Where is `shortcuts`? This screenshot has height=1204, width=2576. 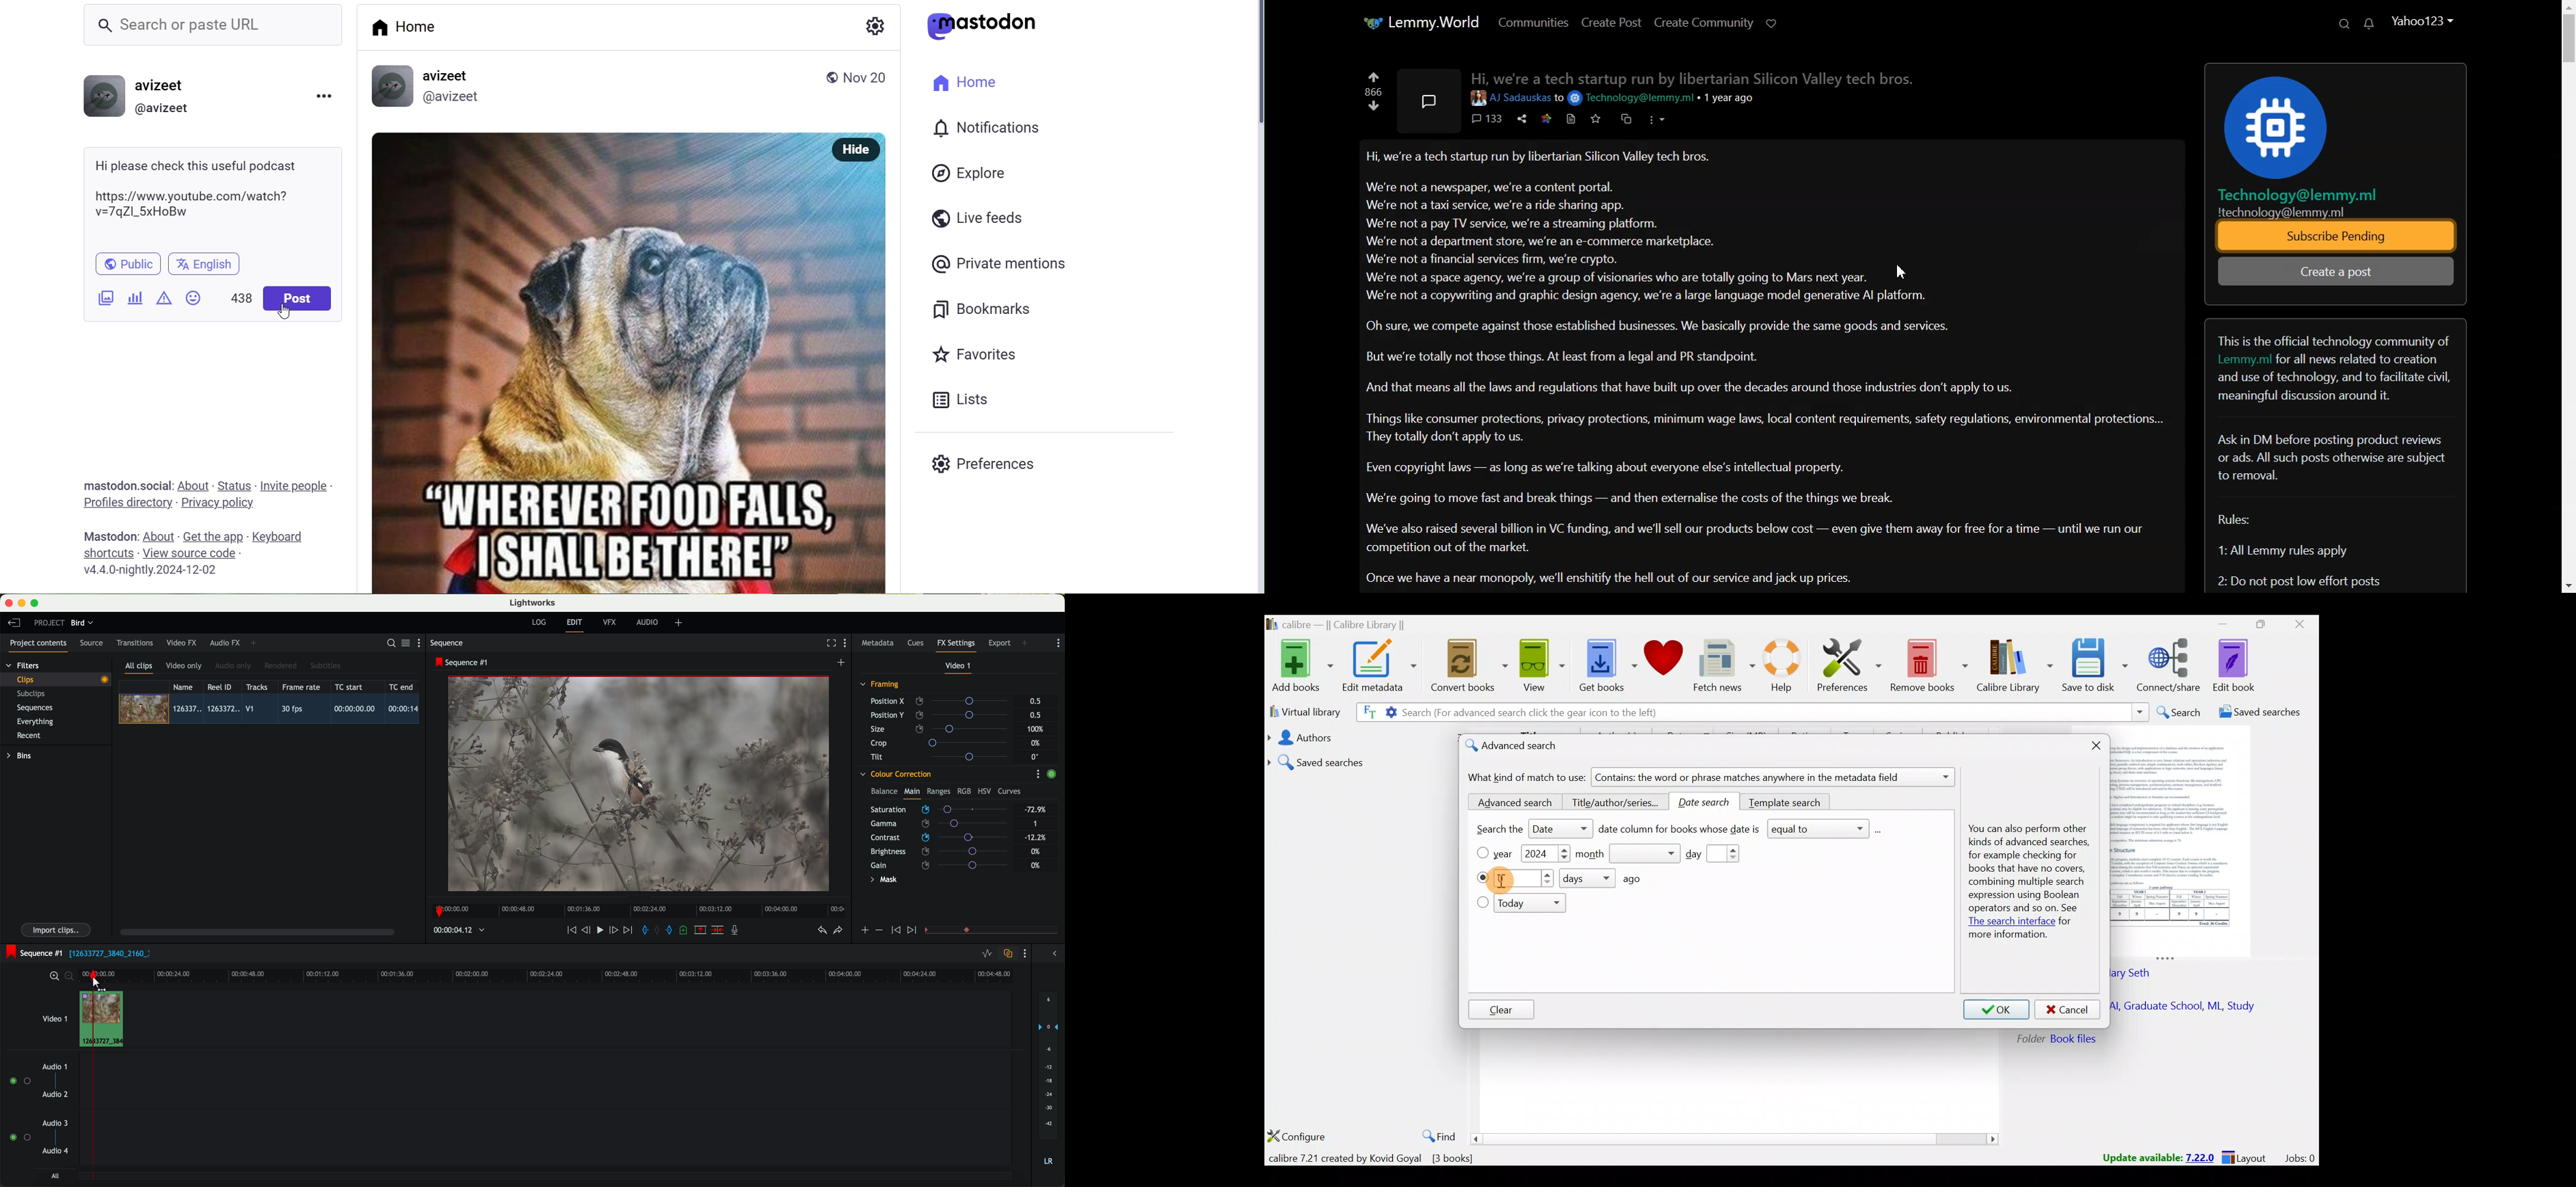
shortcuts is located at coordinates (108, 553).